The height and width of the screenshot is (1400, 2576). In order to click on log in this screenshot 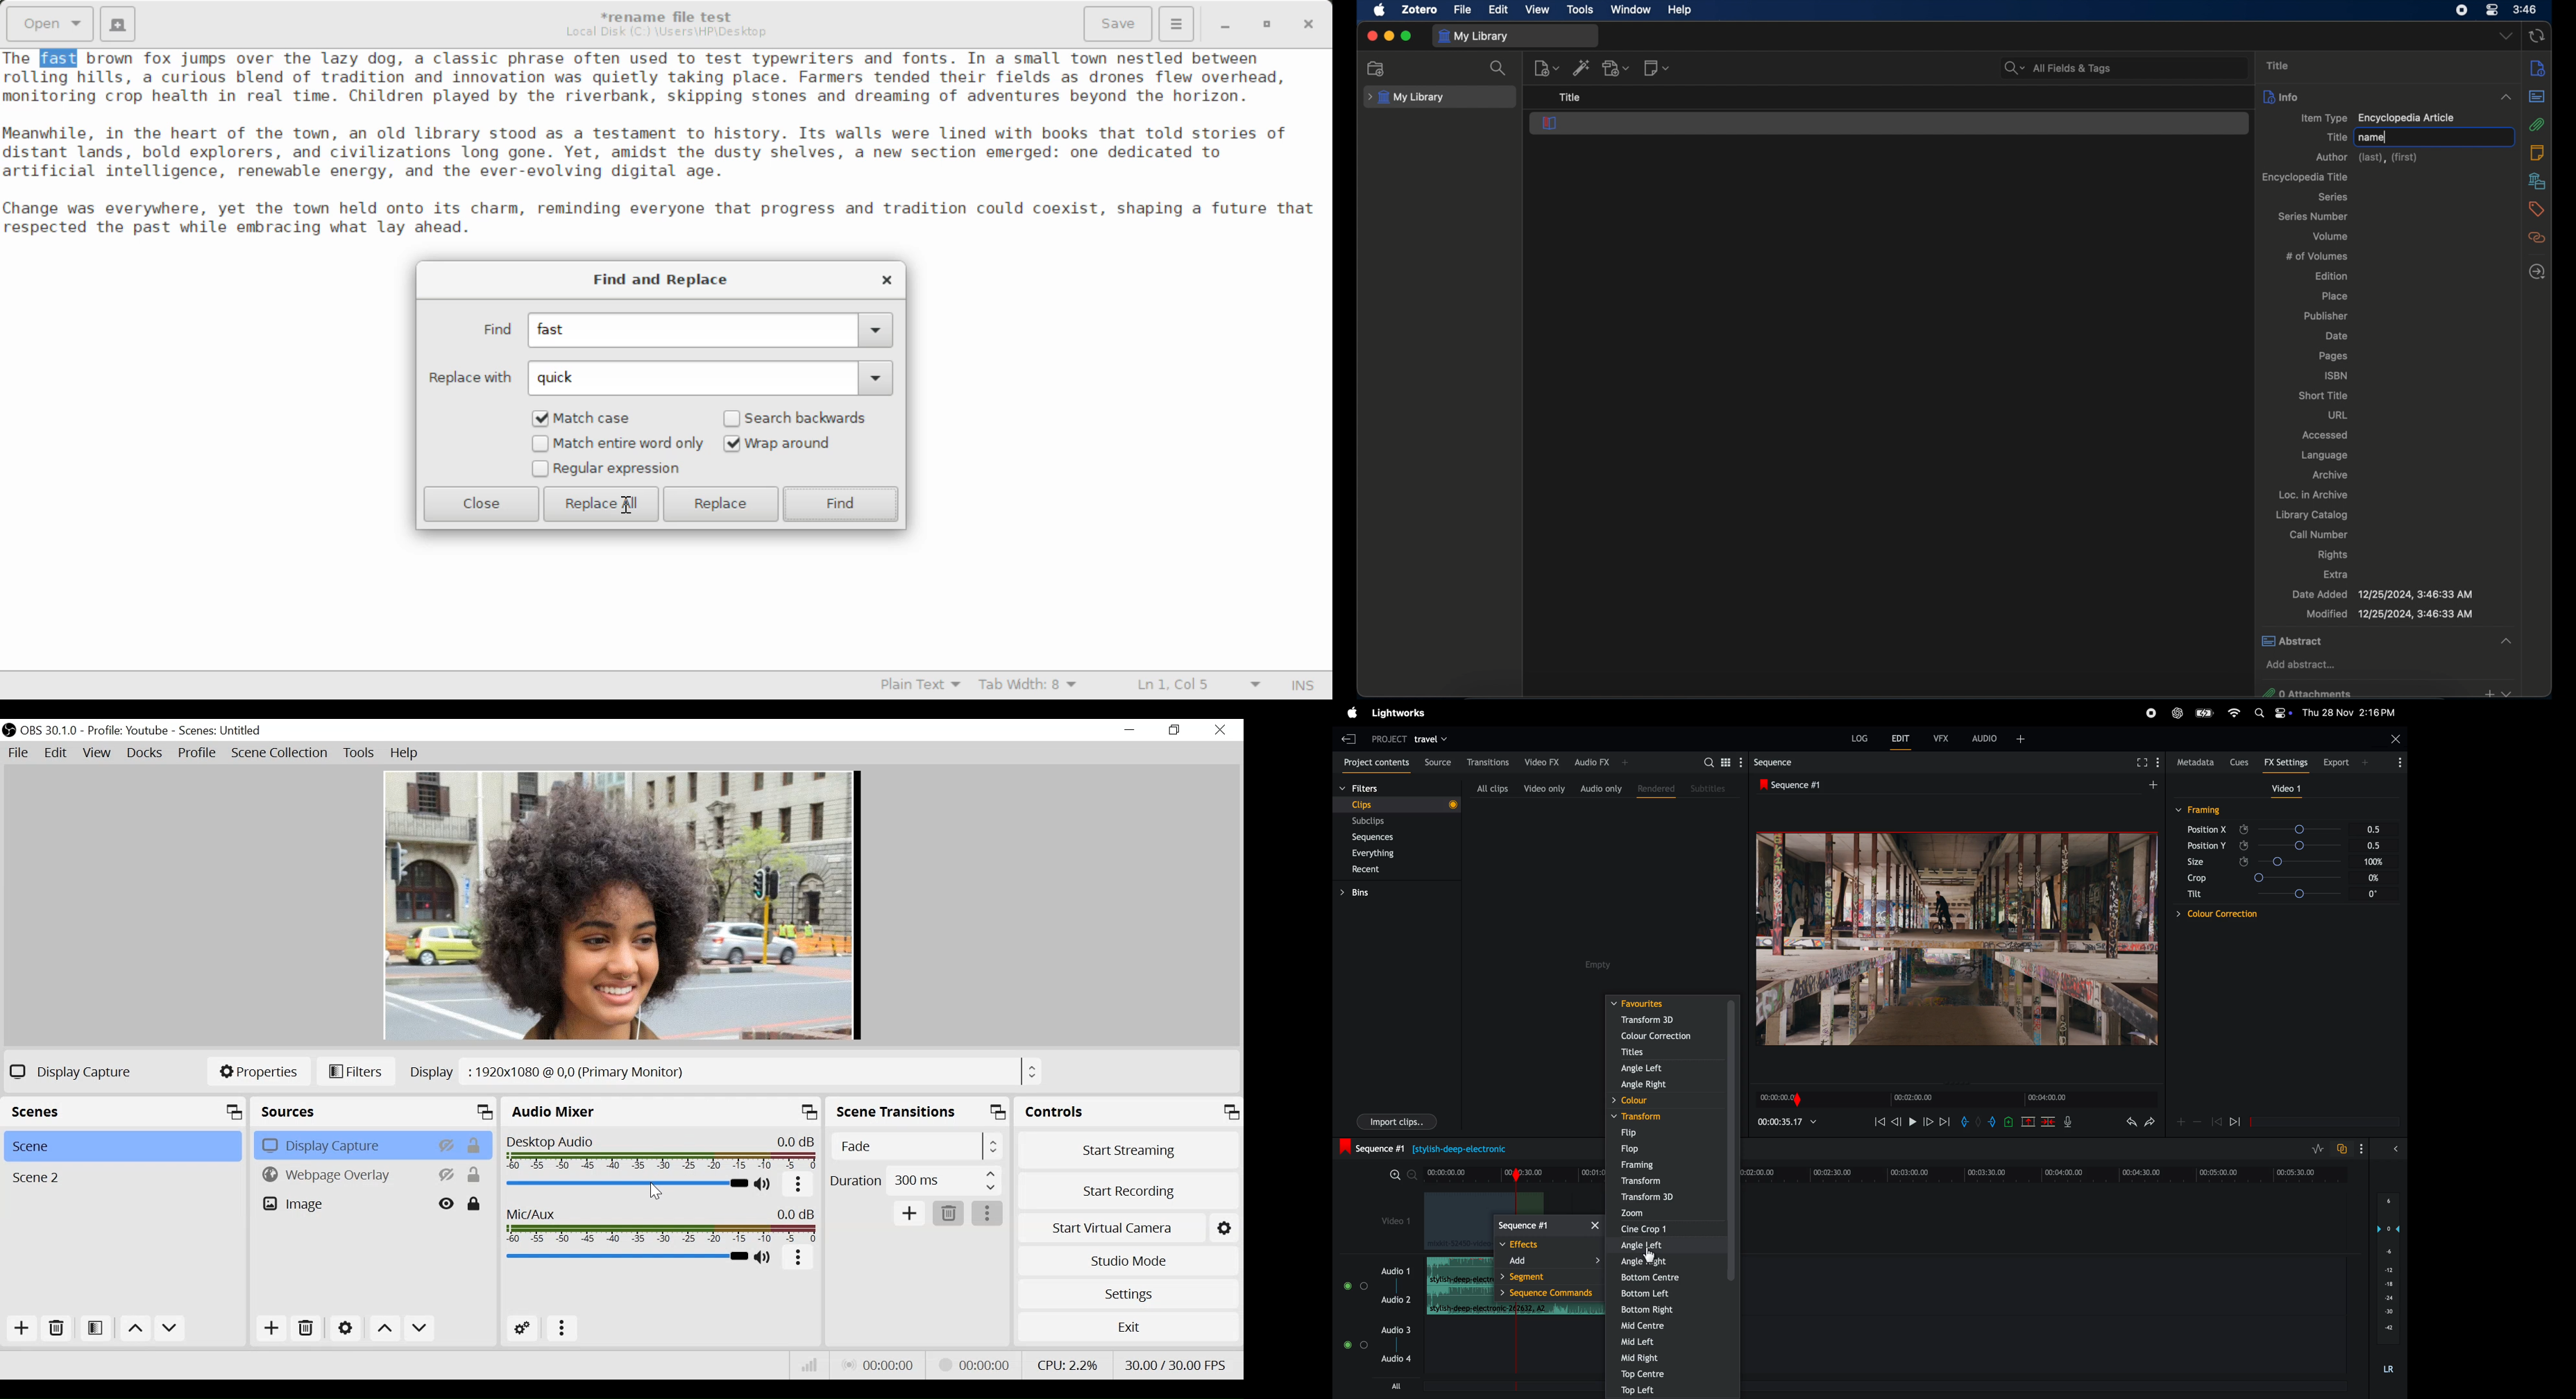, I will do `click(1857, 739)`.